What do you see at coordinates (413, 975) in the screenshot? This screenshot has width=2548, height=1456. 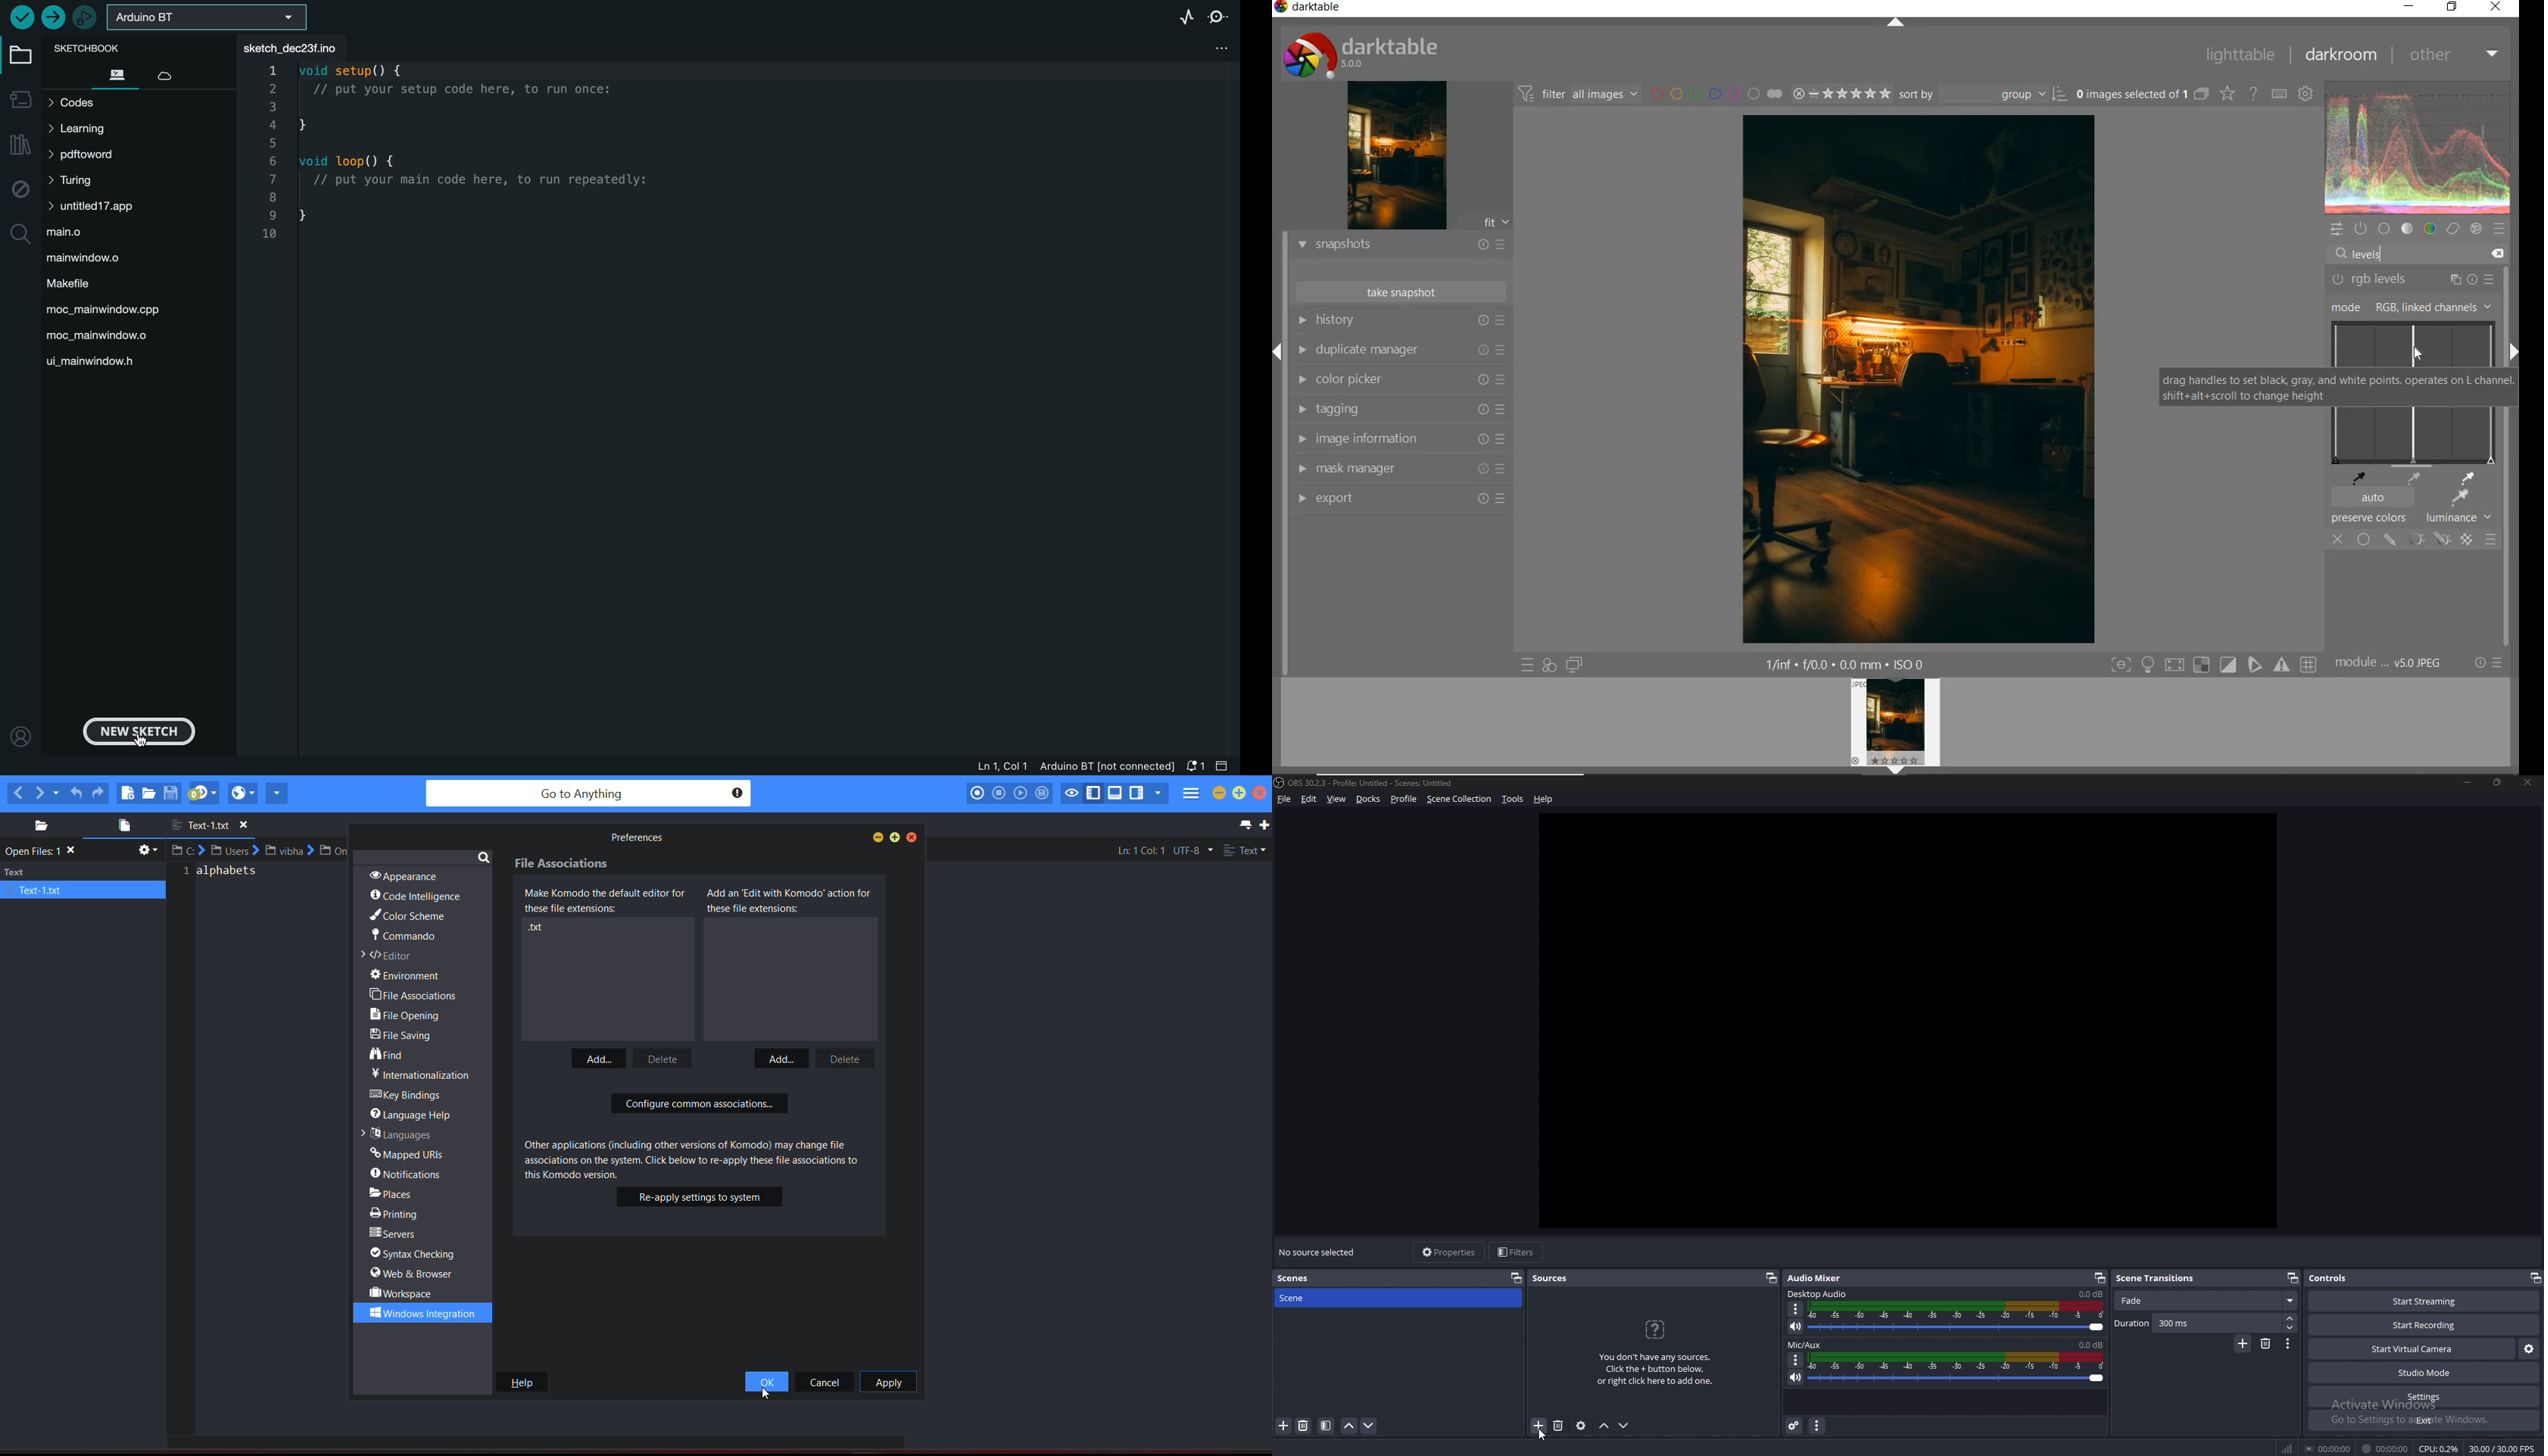 I see `environment` at bounding box center [413, 975].